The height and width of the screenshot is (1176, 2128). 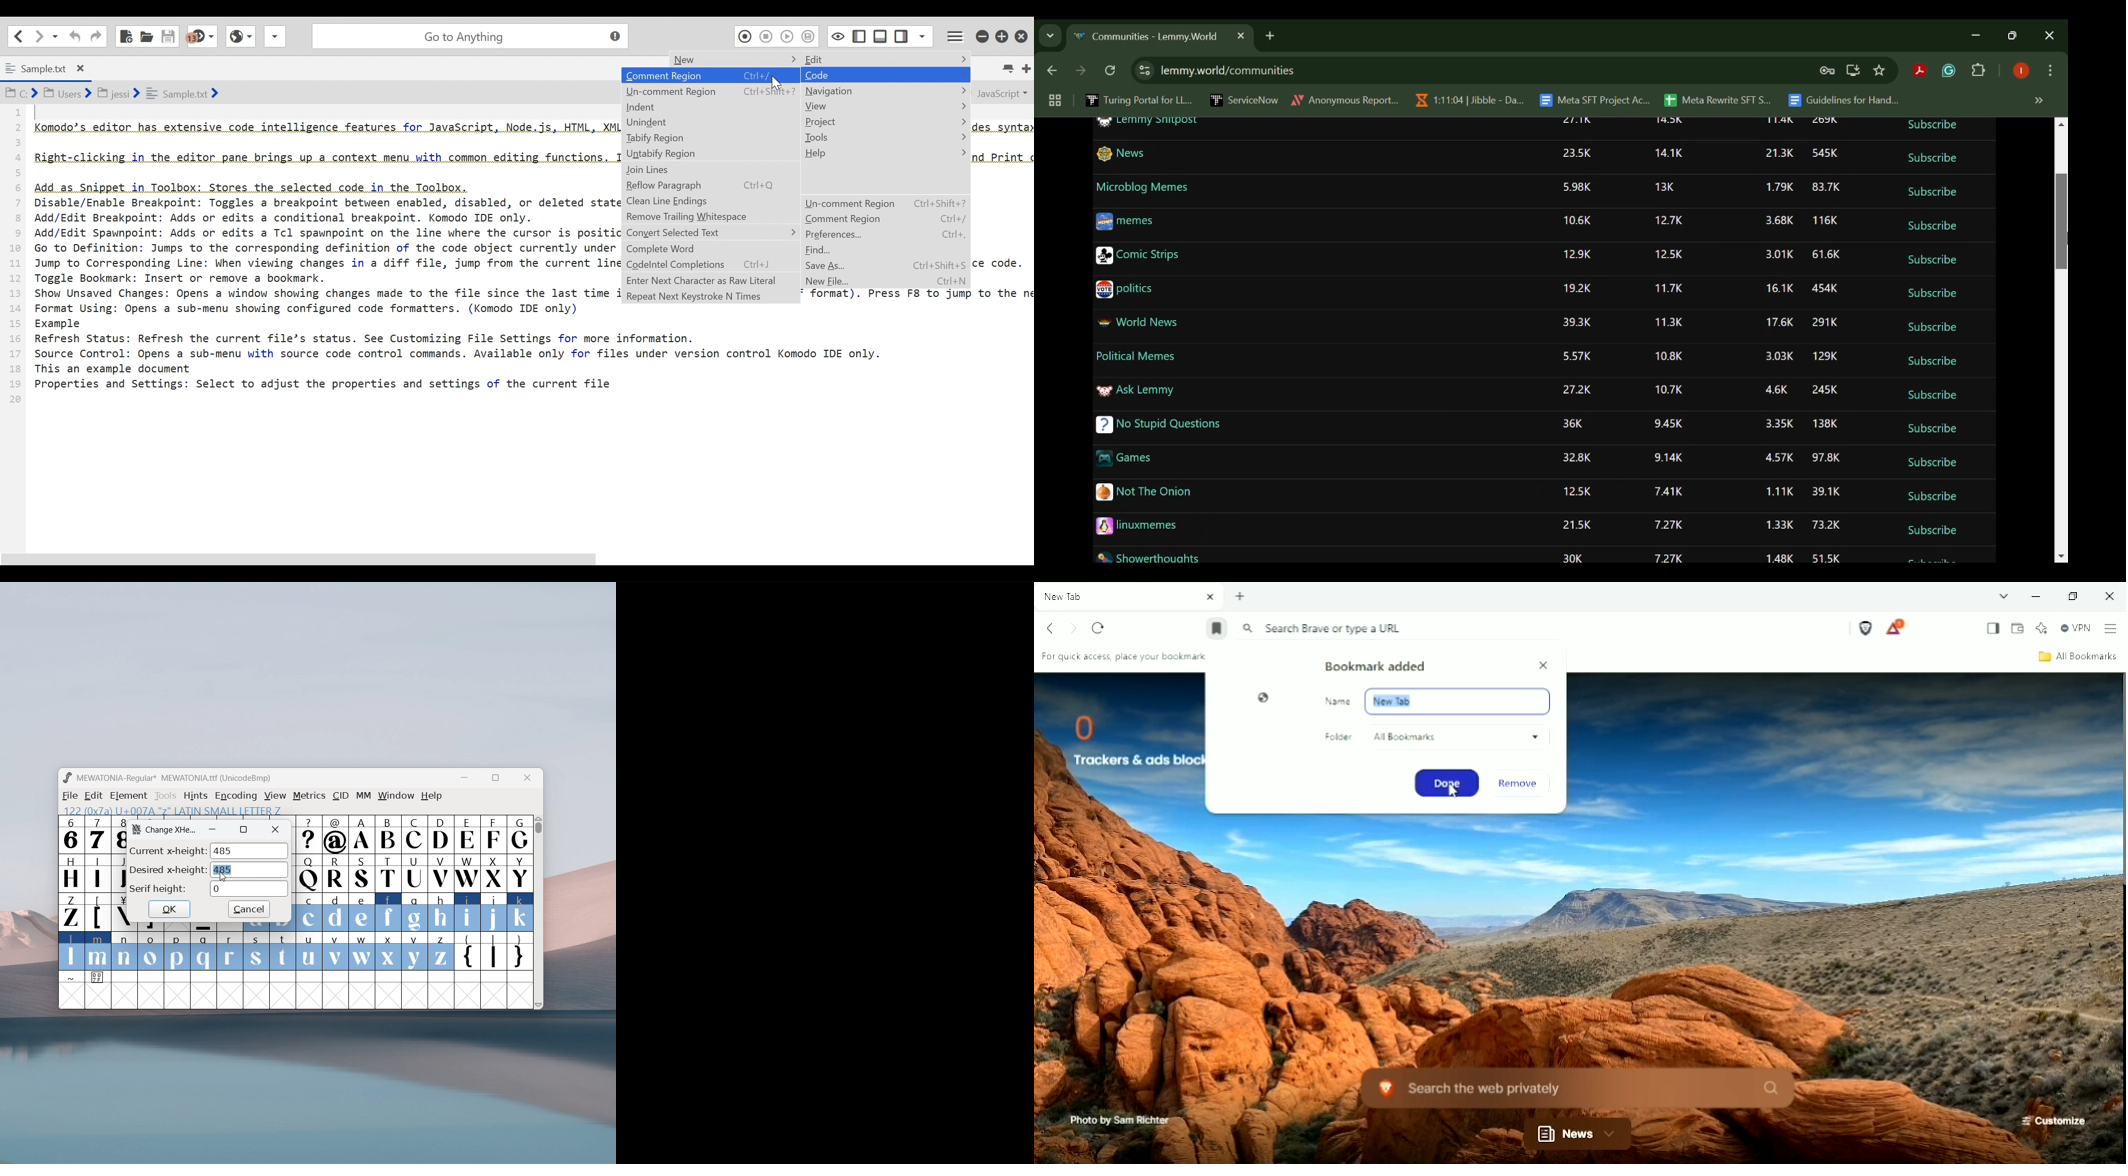 I want to click on Meta Rewrite SFT S..., so click(x=1719, y=101).